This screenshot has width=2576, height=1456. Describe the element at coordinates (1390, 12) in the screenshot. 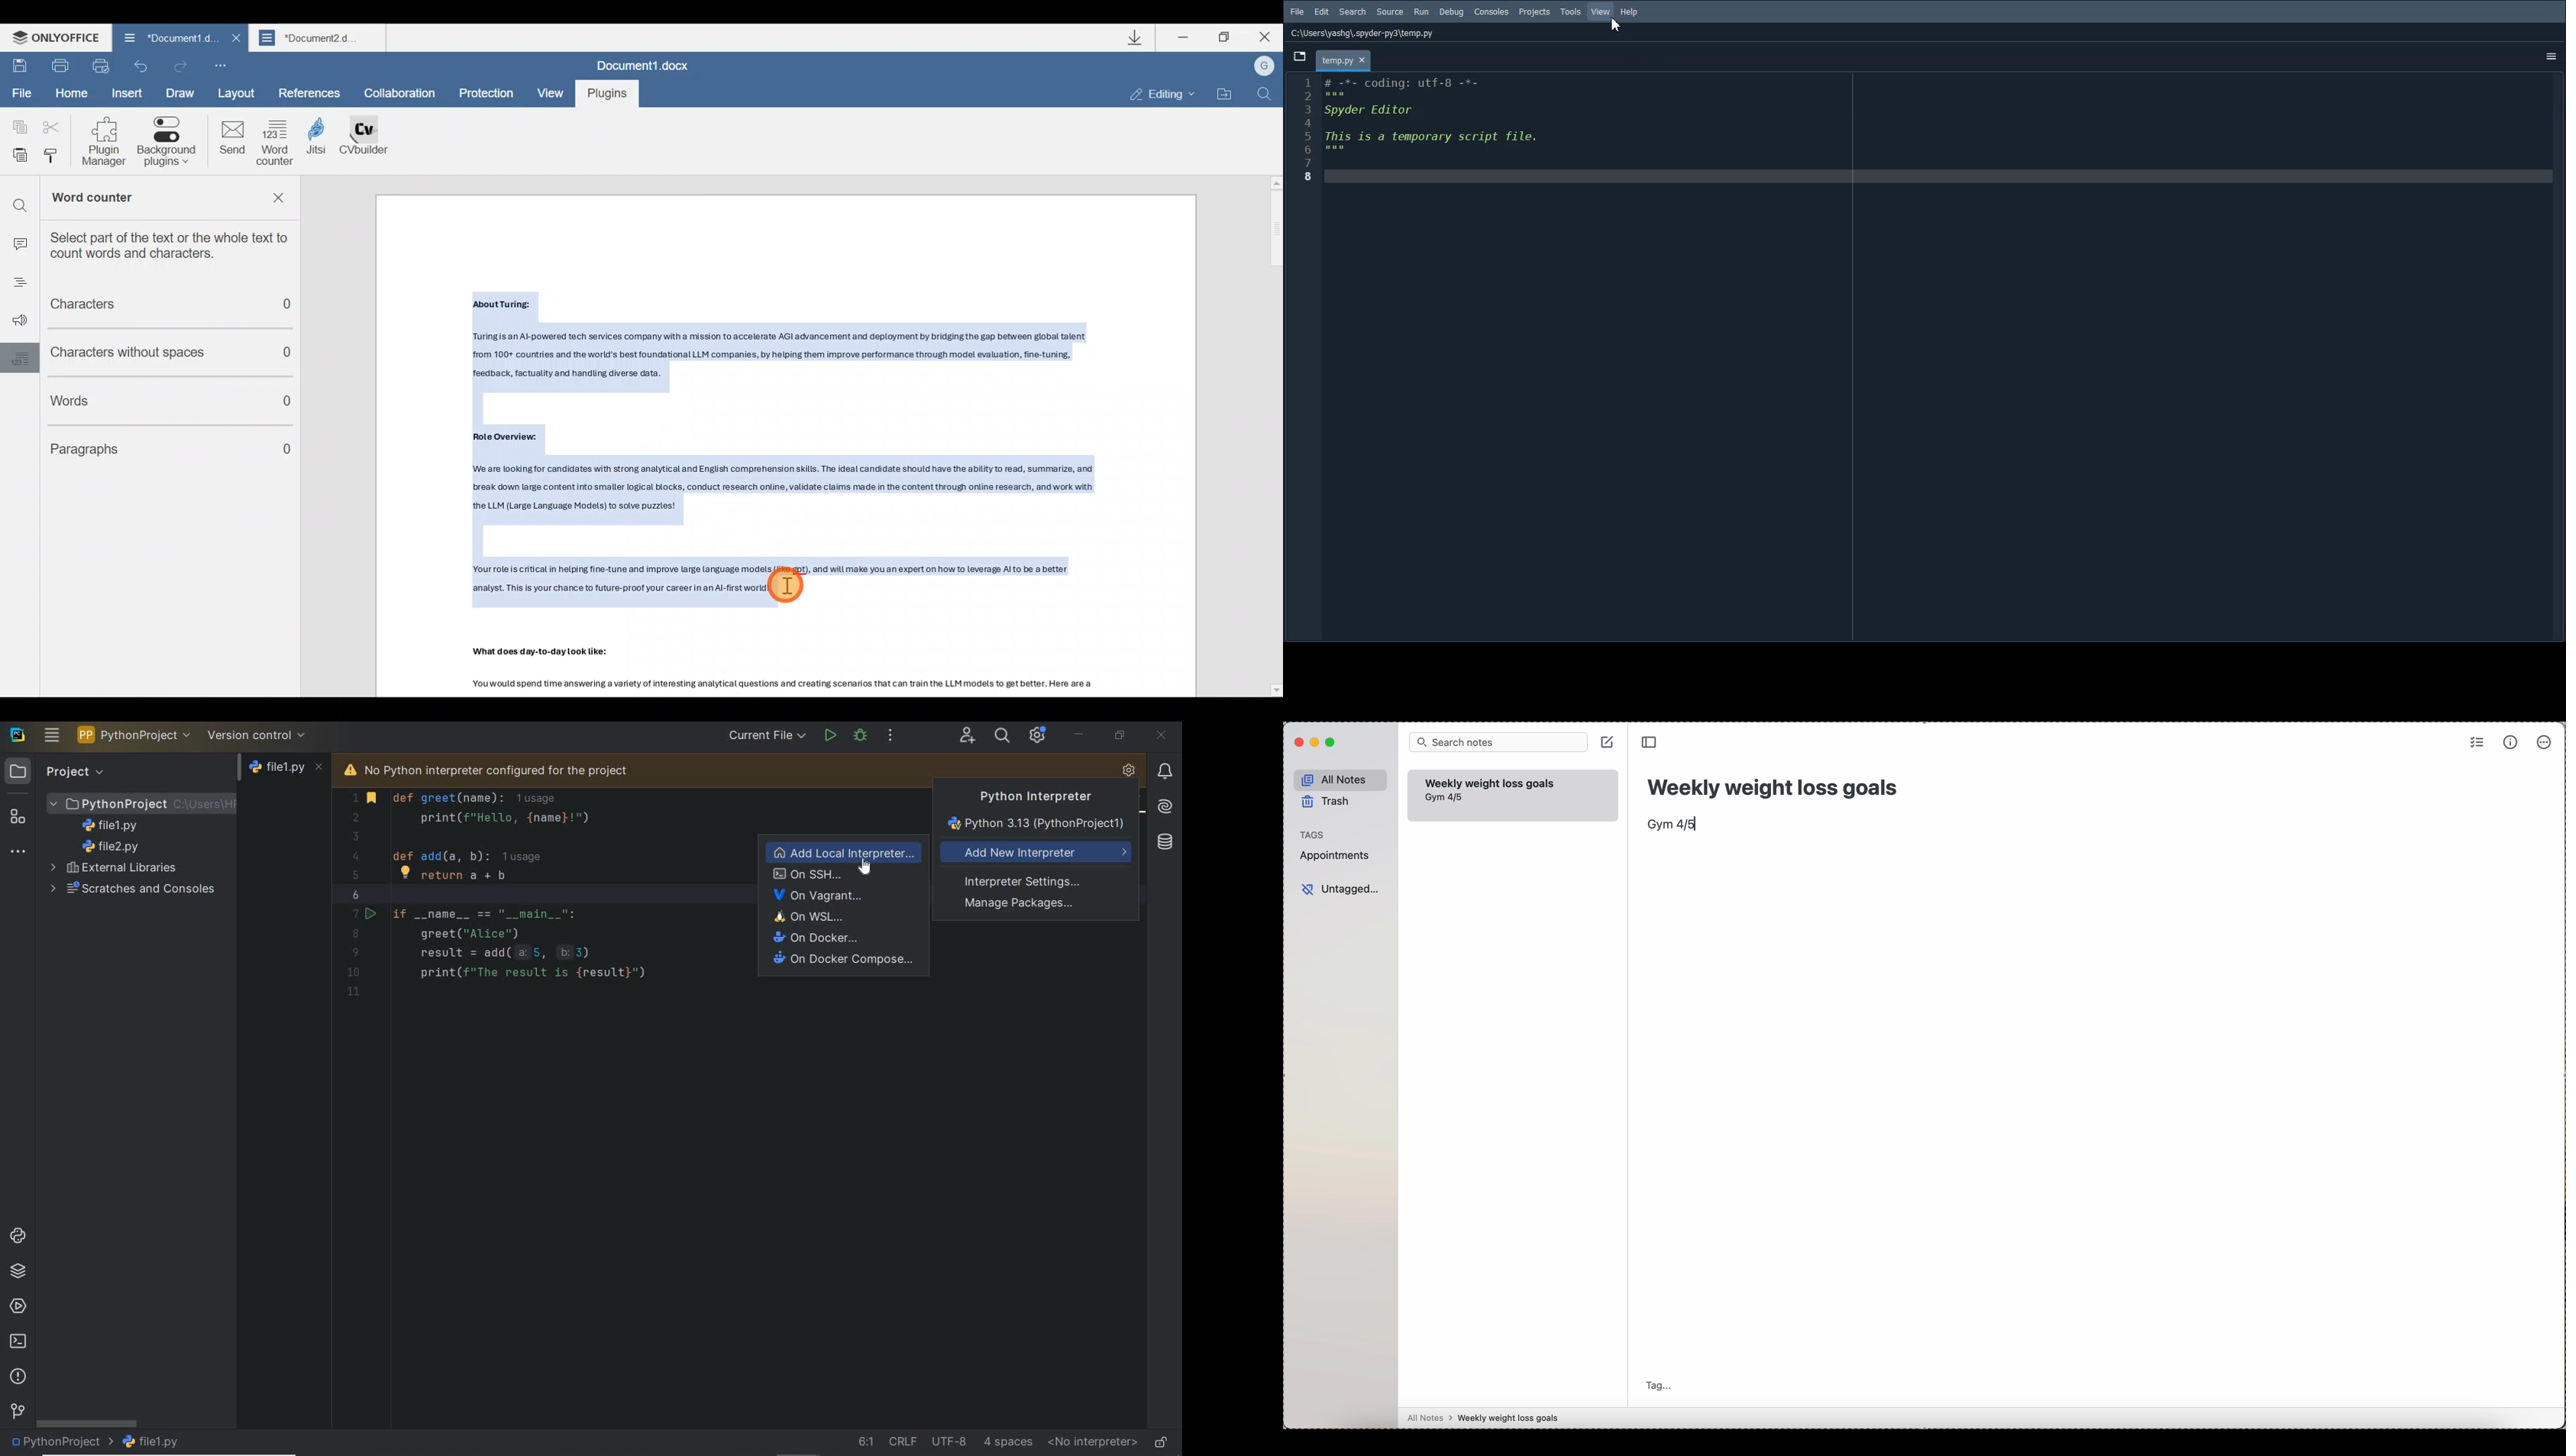

I see `Source` at that location.